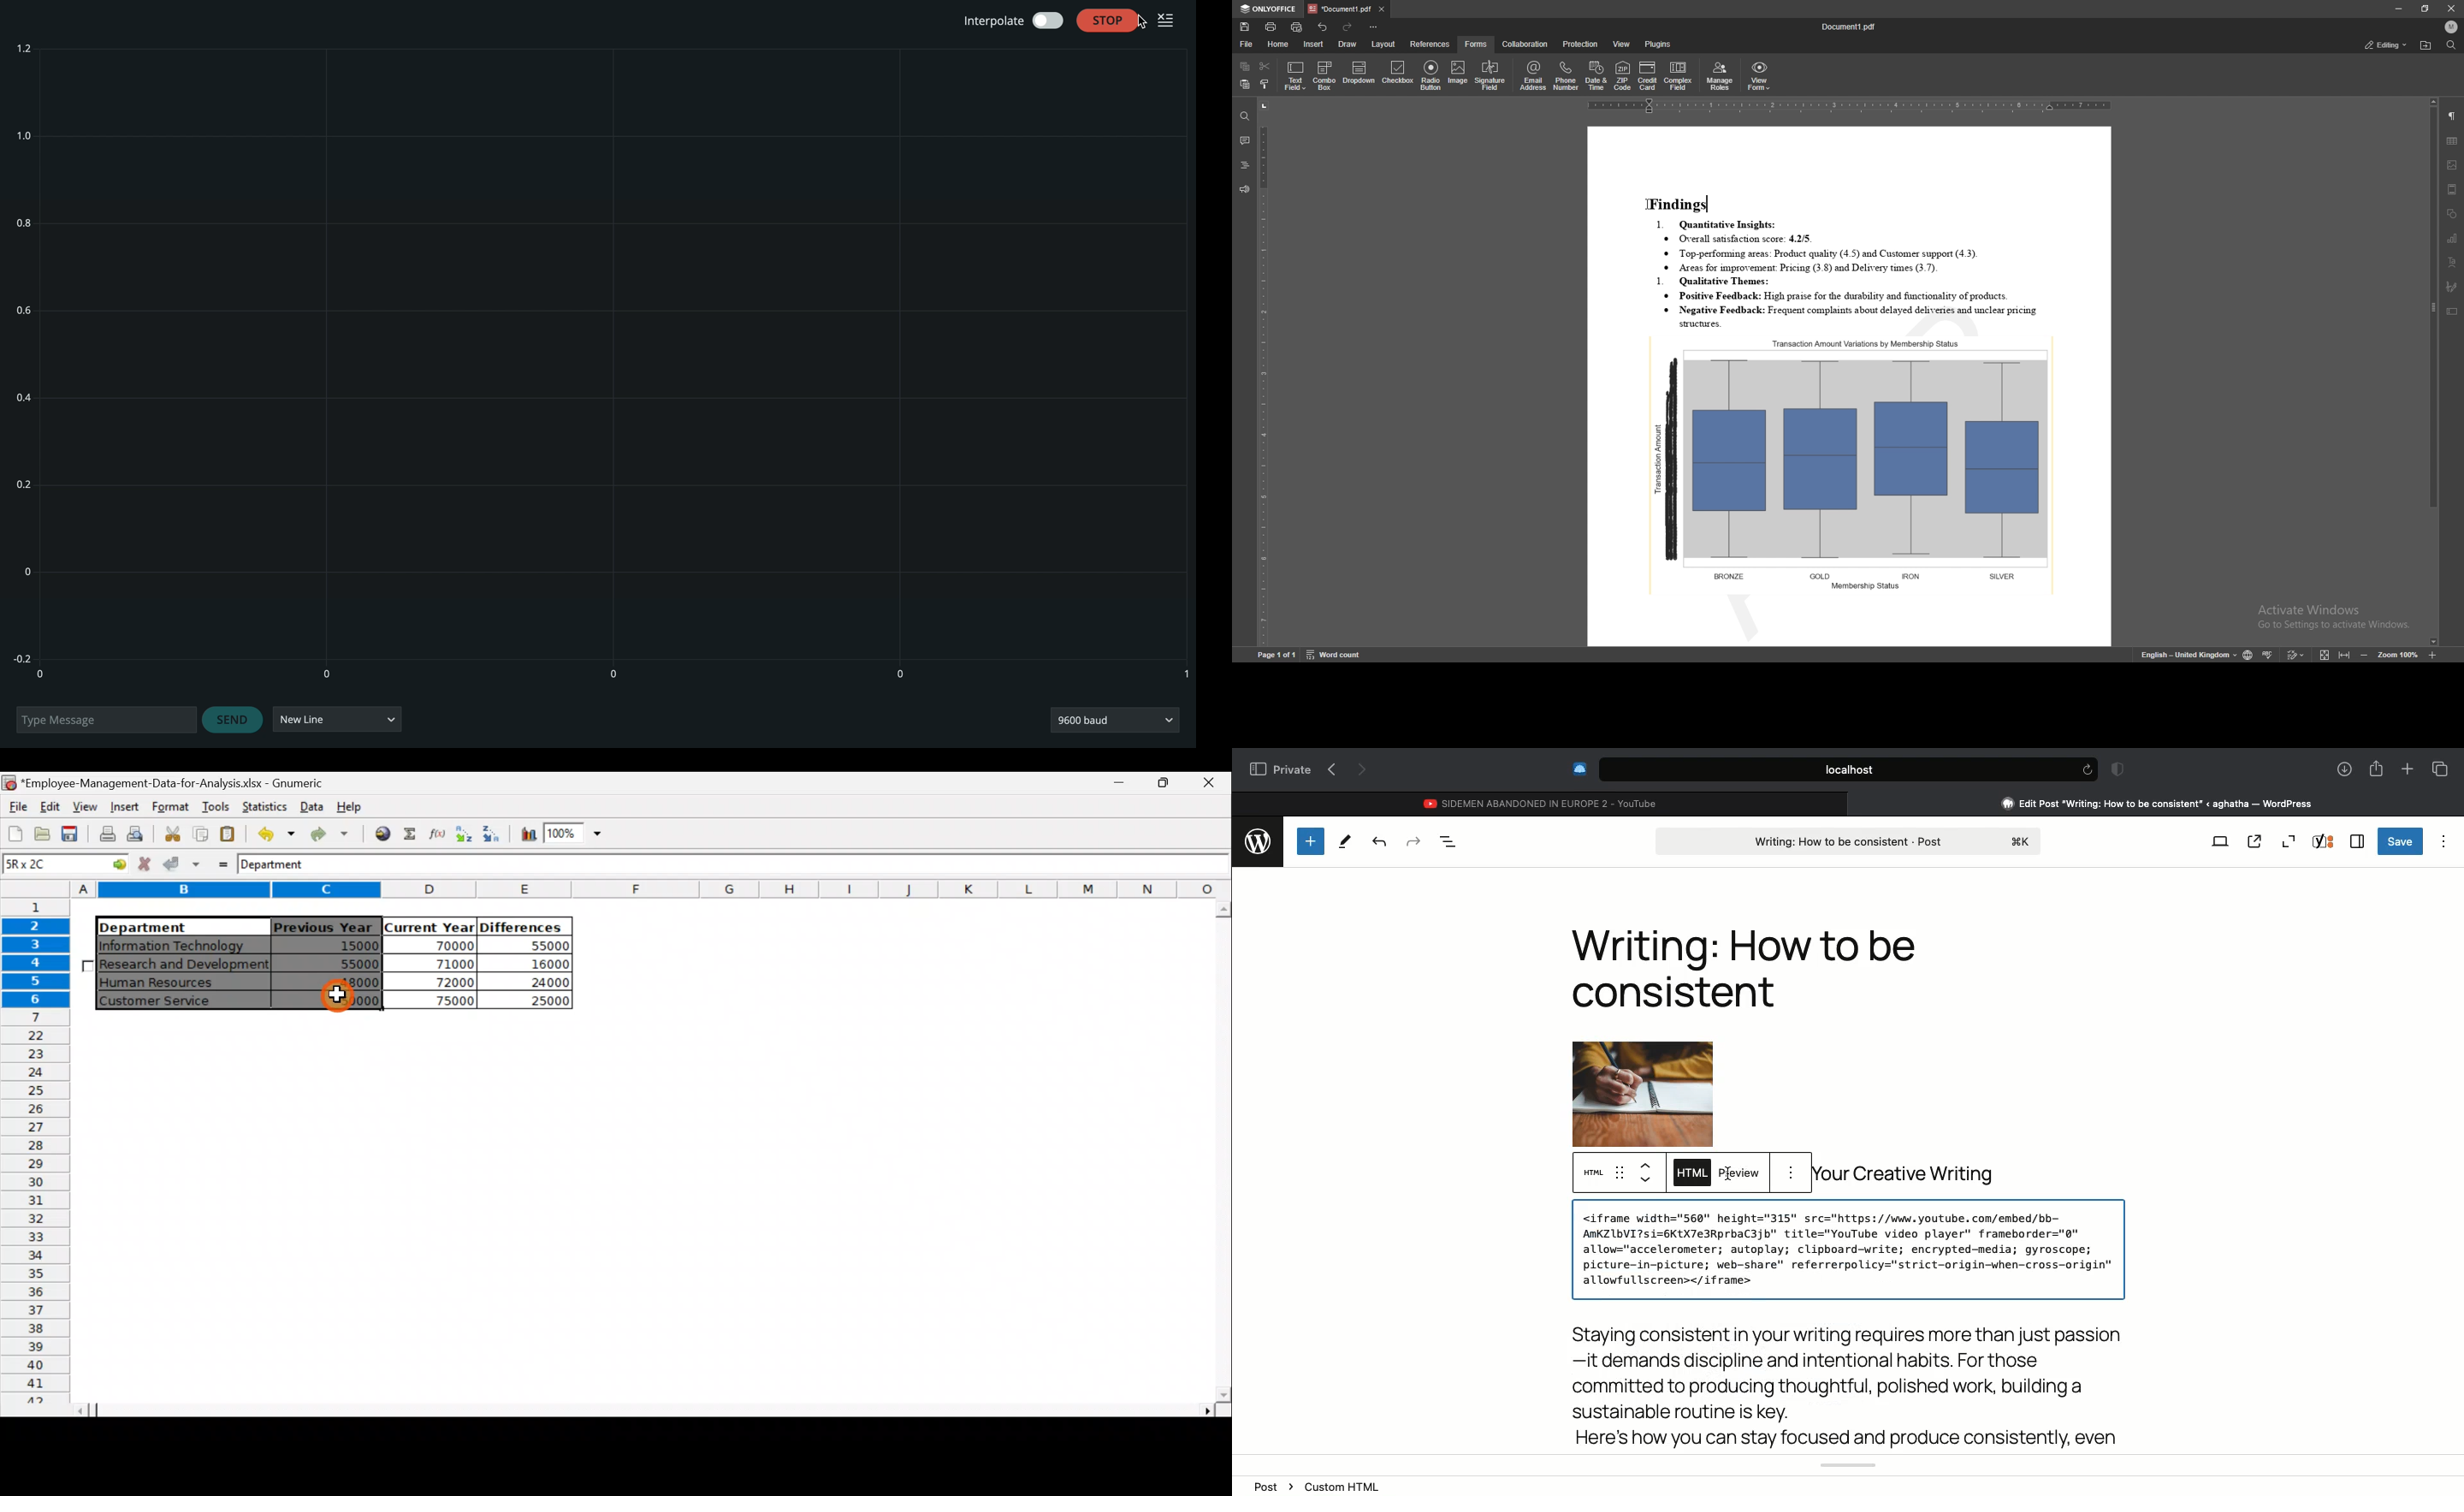  What do you see at coordinates (2433, 102) in the screenshot?
I see `scroll up` at bounding box center [2433, 102].